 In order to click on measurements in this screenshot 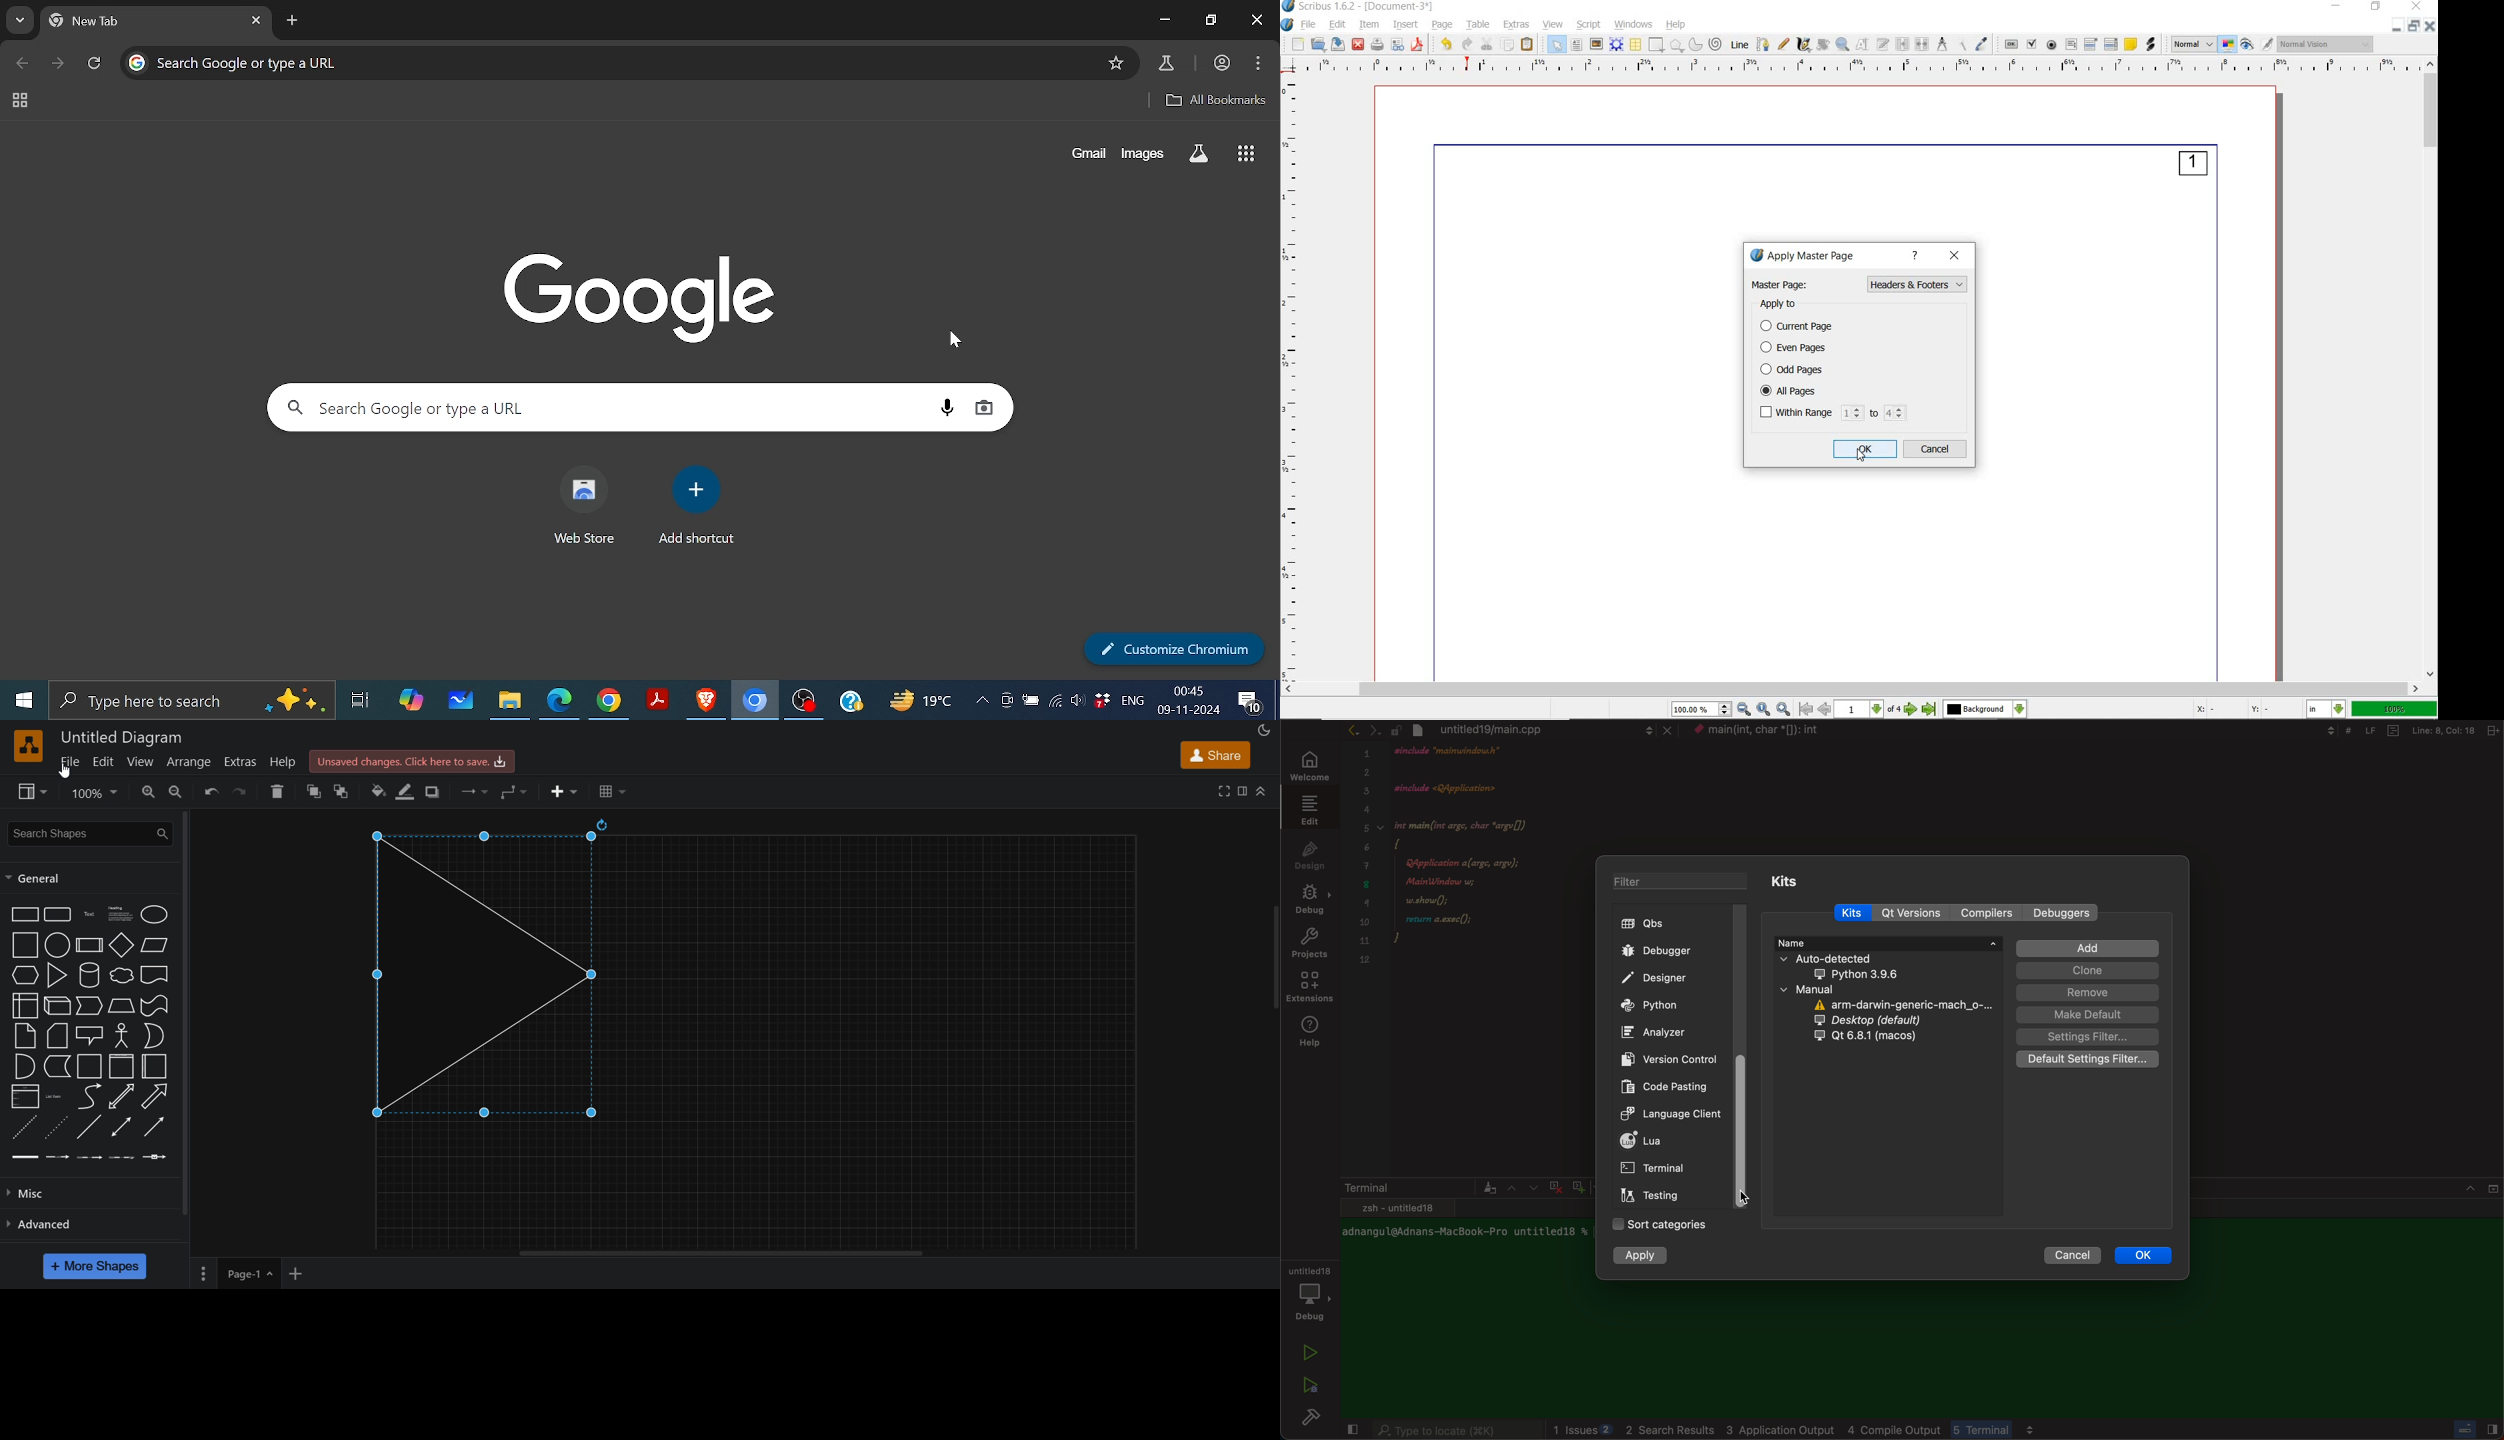, I will do `click(1942, 45)`.